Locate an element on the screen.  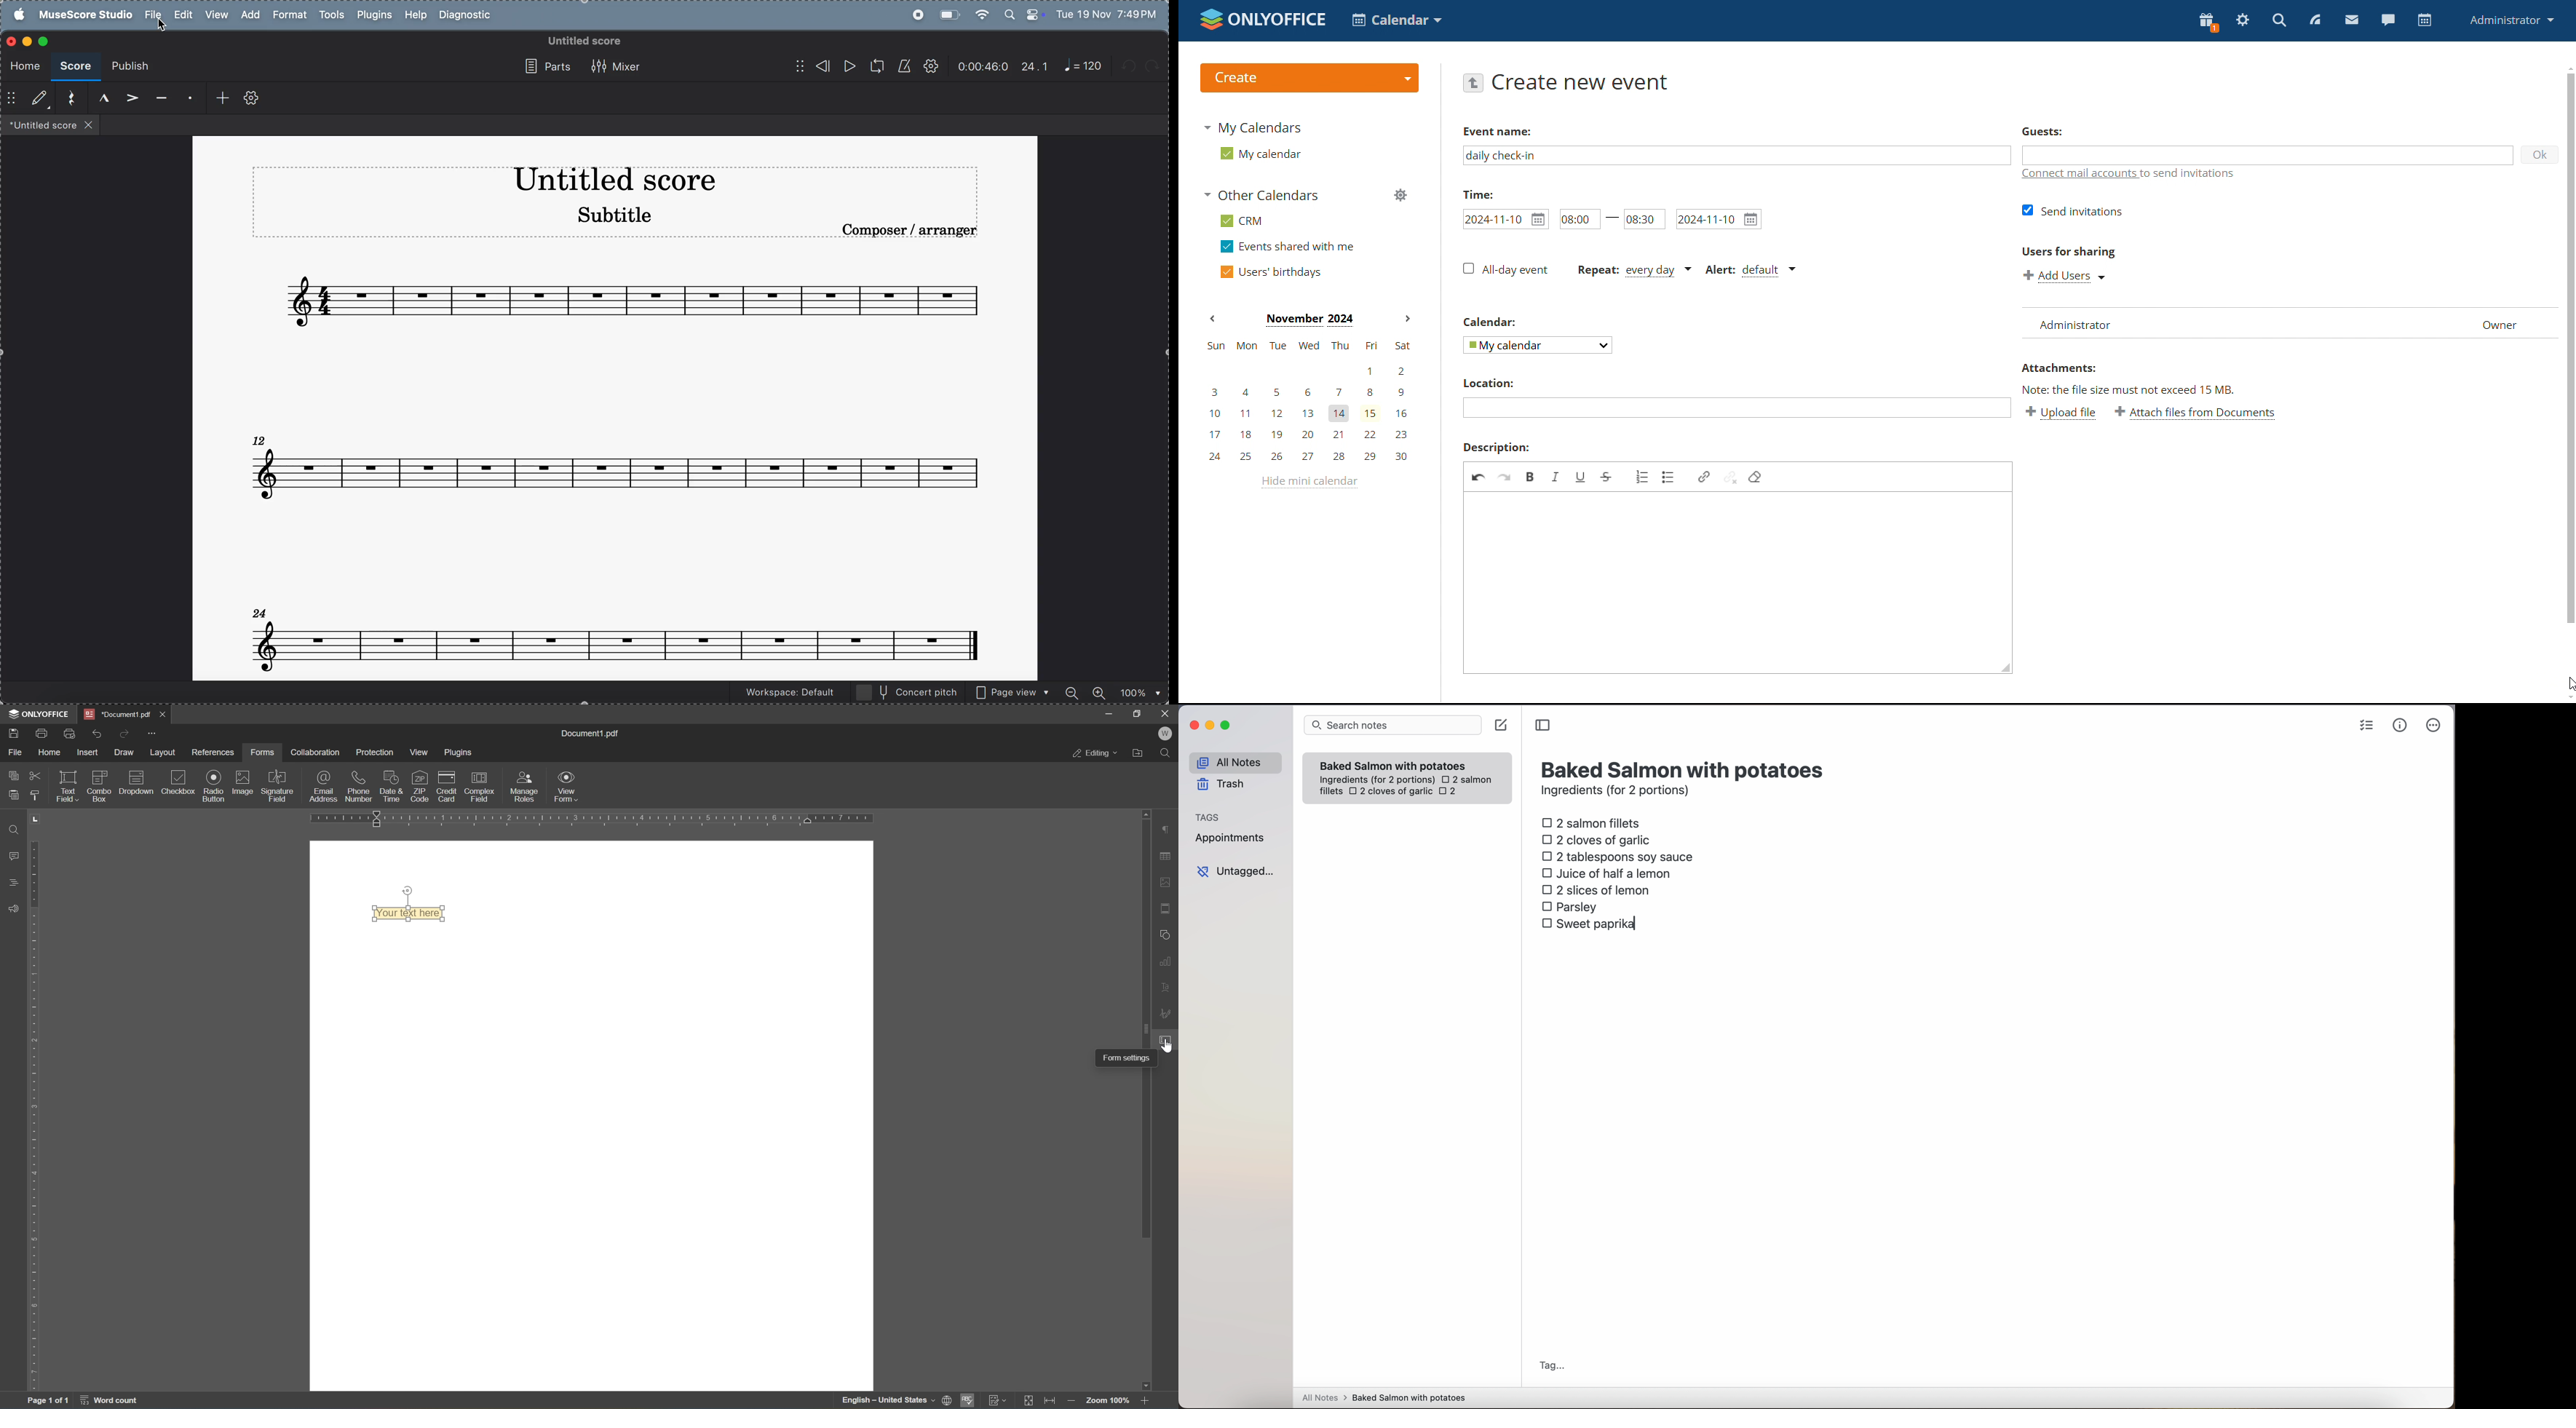
calendar is located at coordinates (1499, 322).